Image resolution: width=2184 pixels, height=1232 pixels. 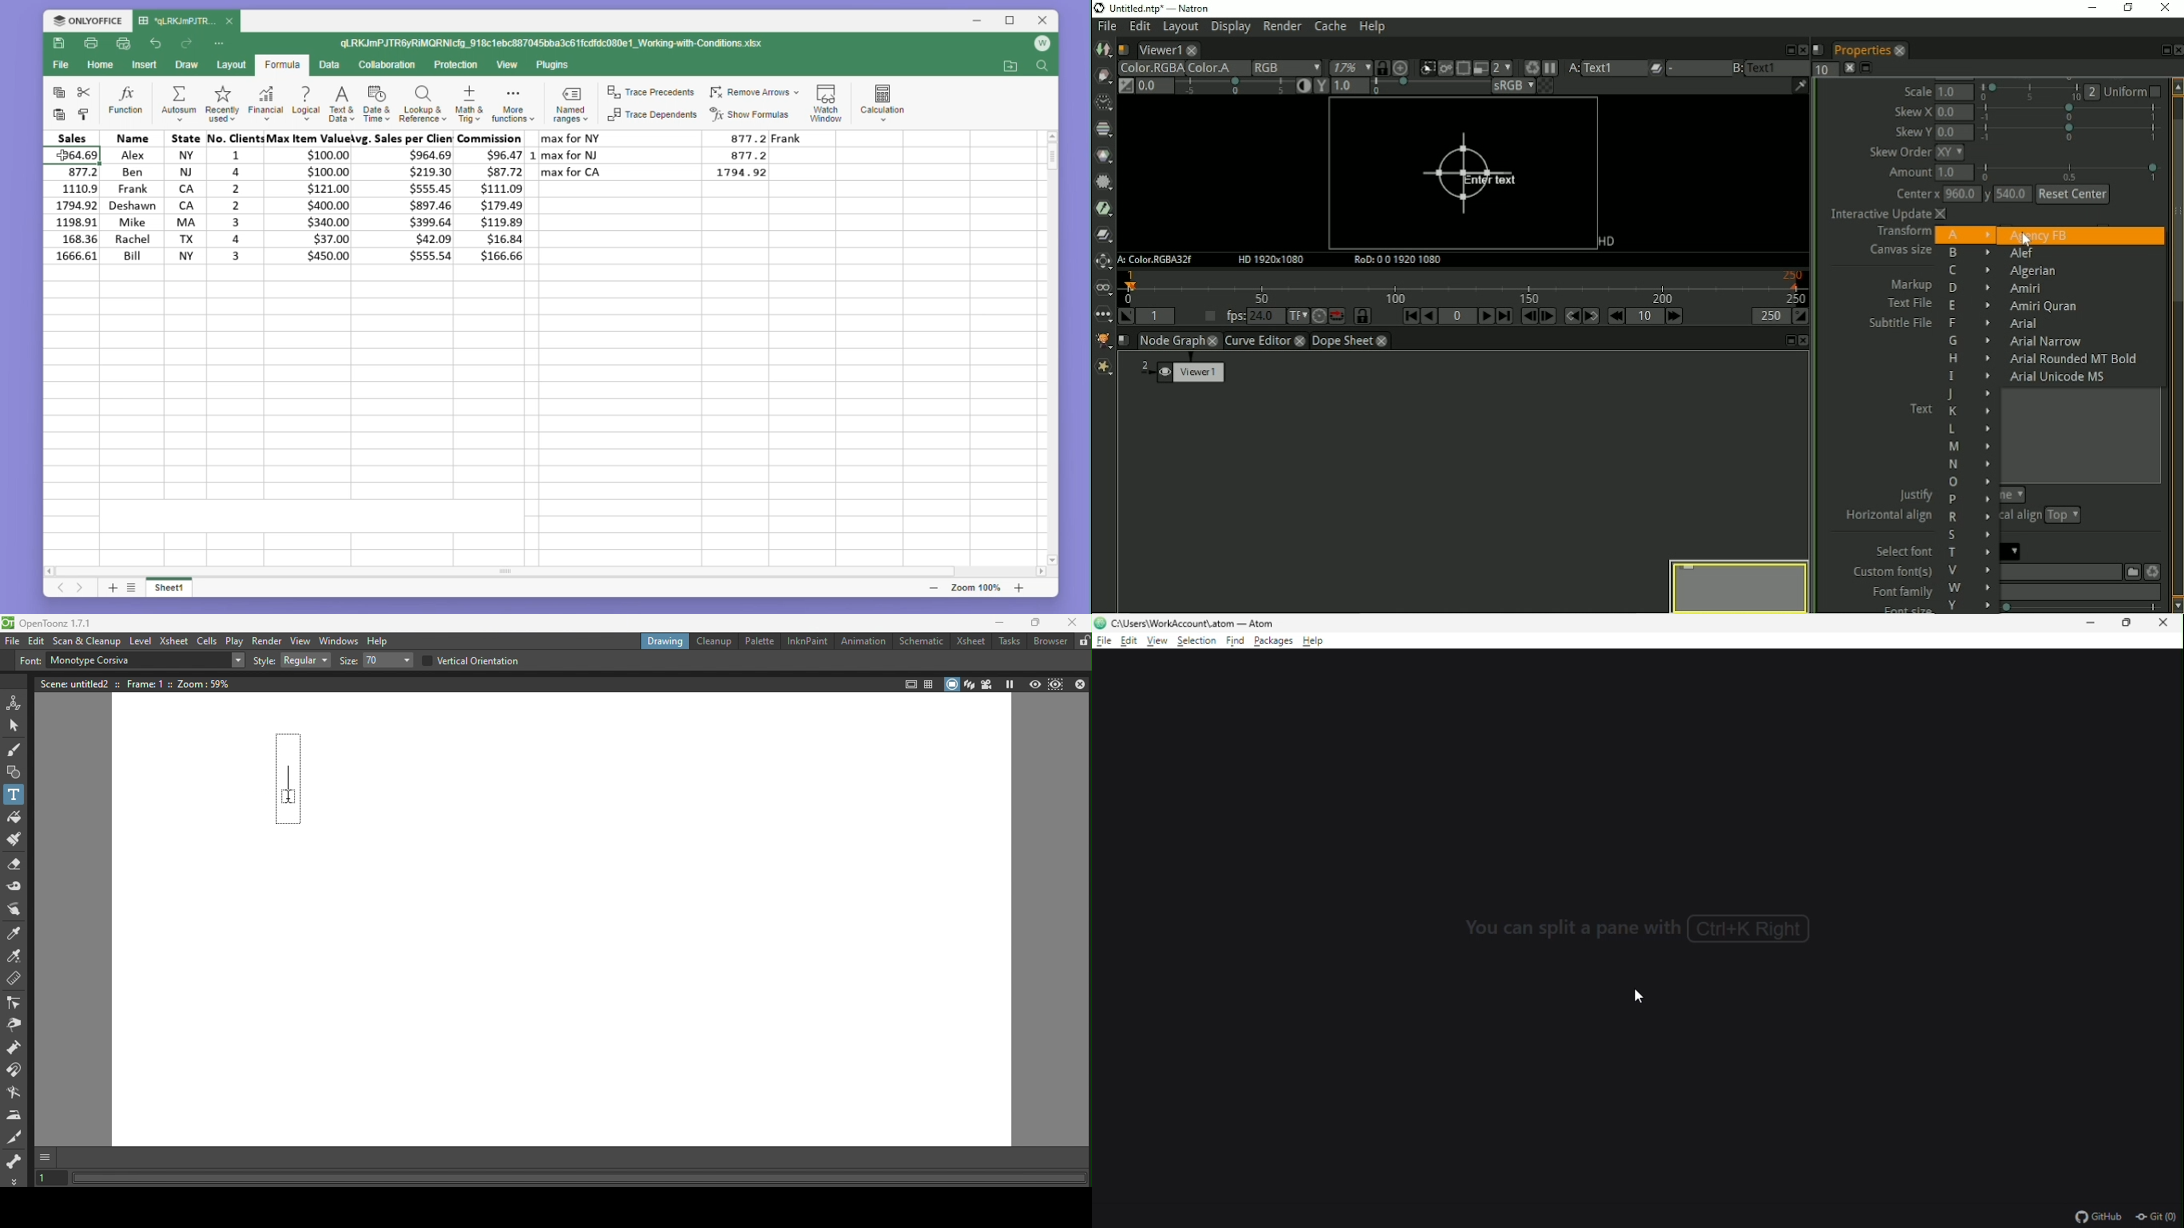 What do you see at coordinates (515, 102) in the screenshot?
I see `More functions` at bounding box center [515, 102].